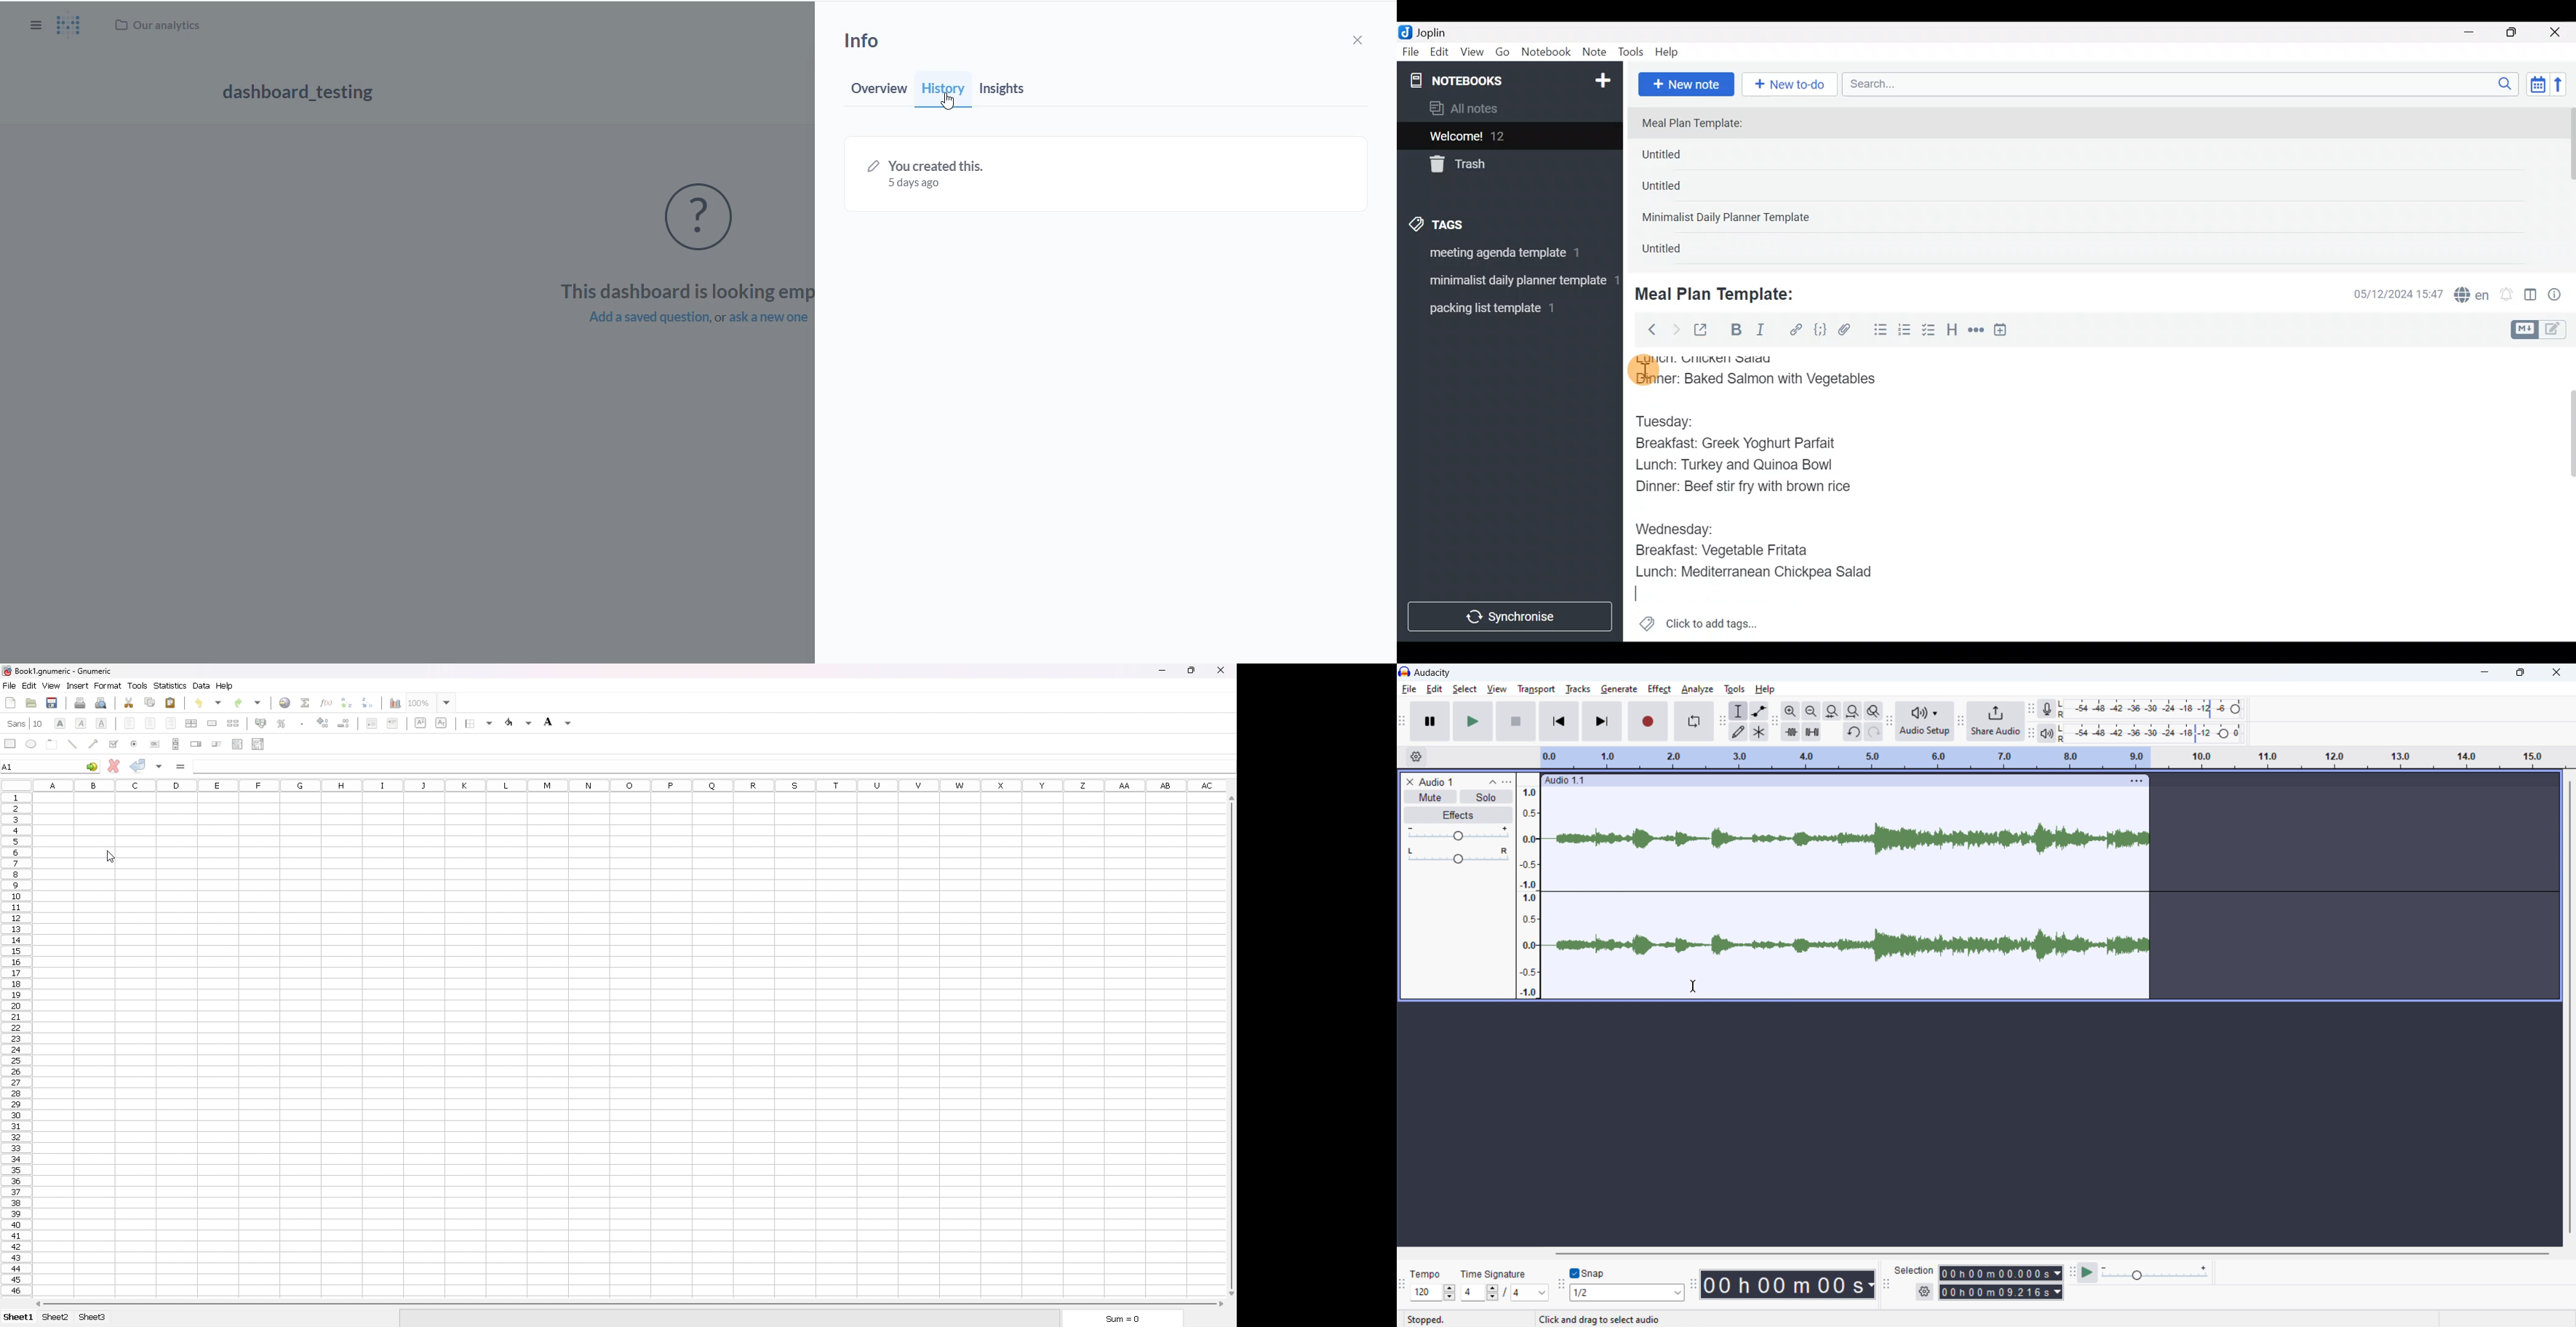 This screenshot has height=1344, width=2576. Describe the element at coordinates (213, 723) in the screenshot. I see `merge cells` at that location.